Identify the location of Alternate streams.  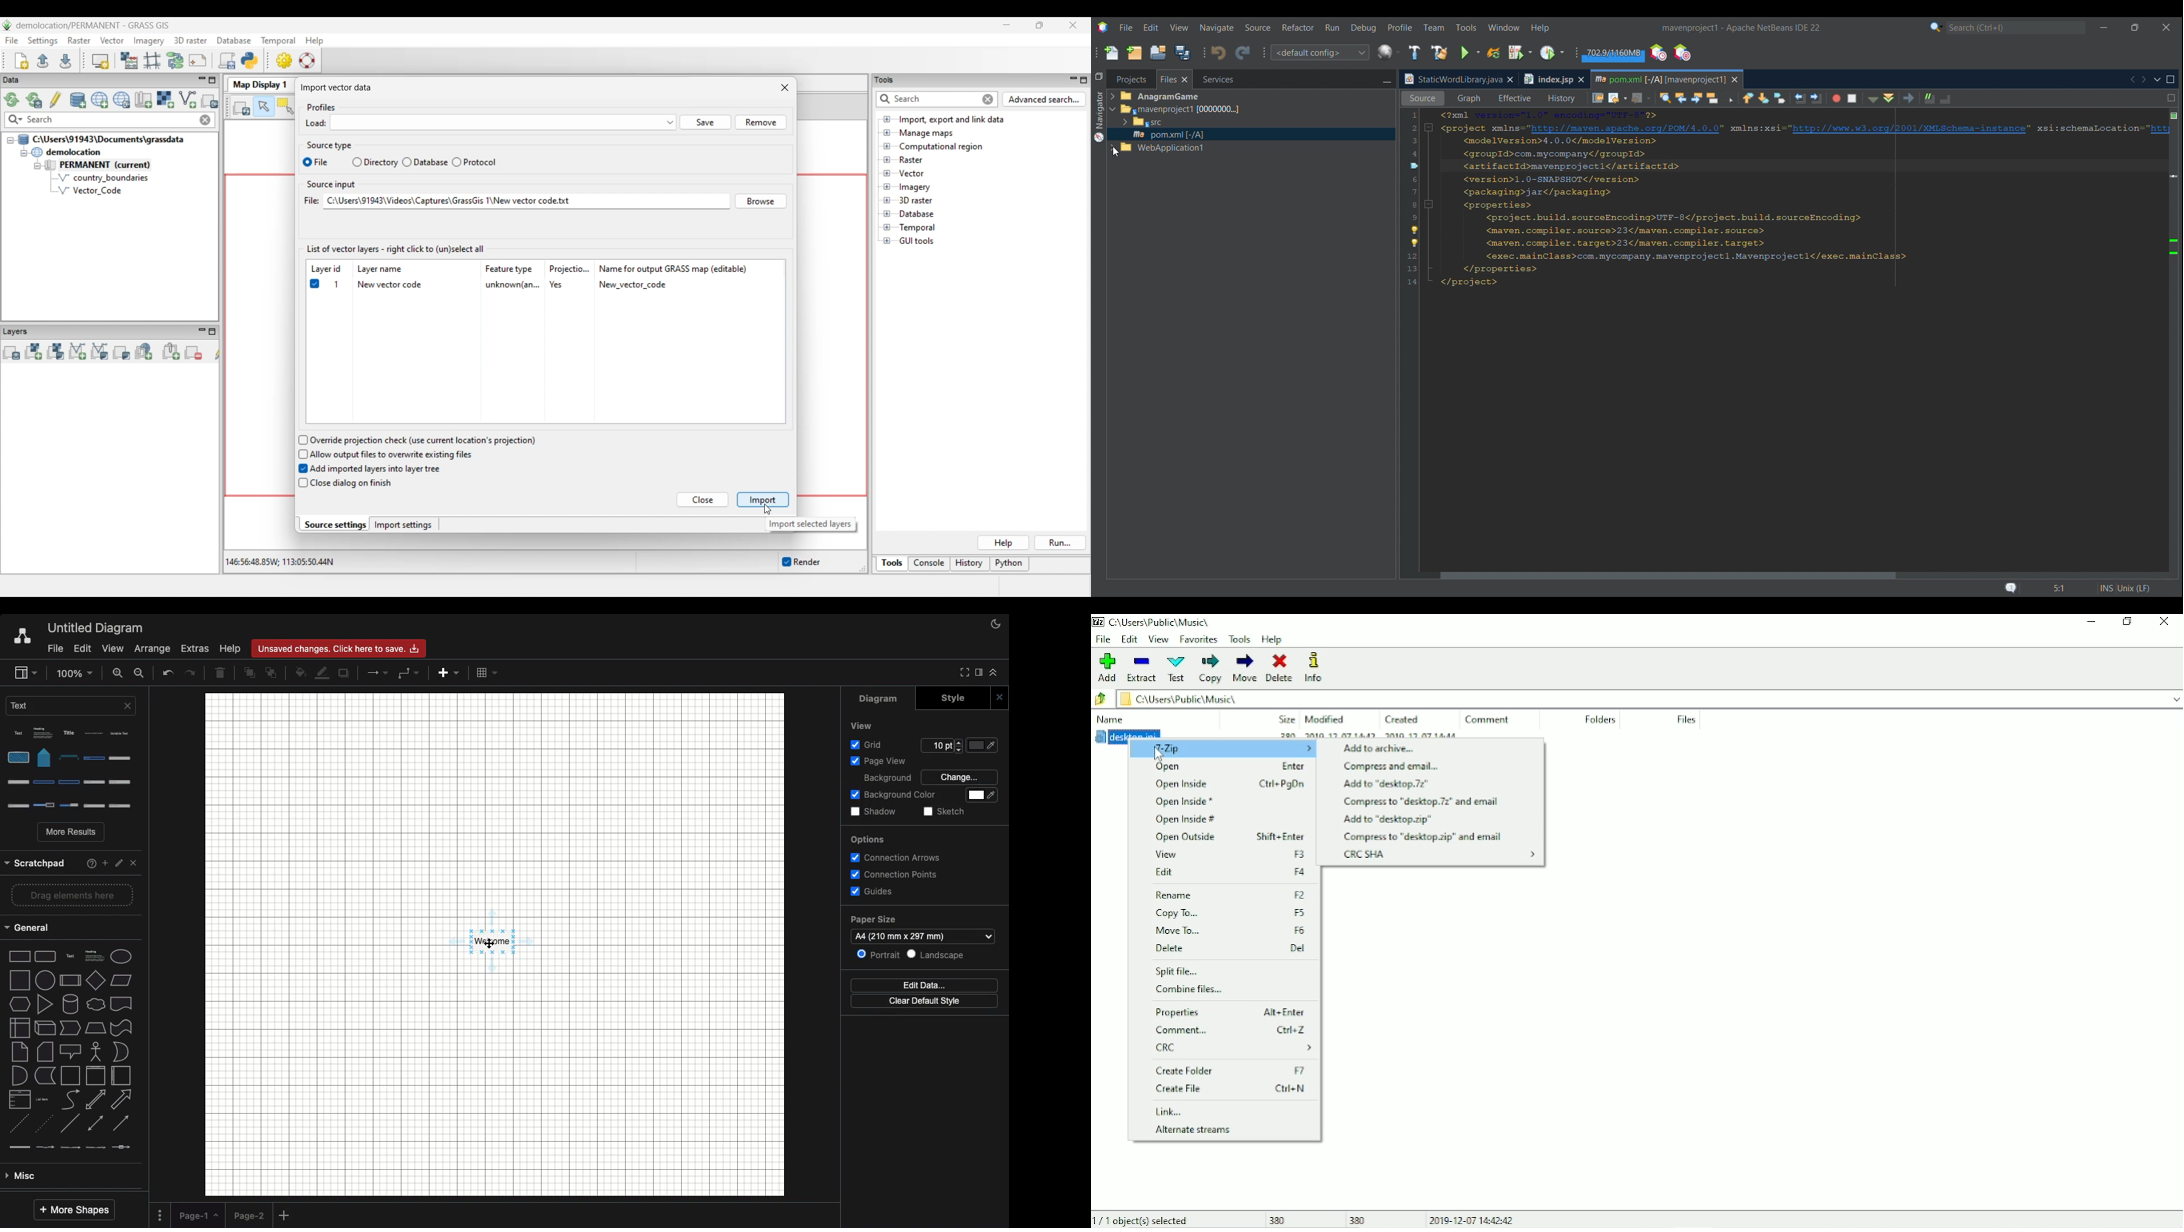
(1193, 1129).